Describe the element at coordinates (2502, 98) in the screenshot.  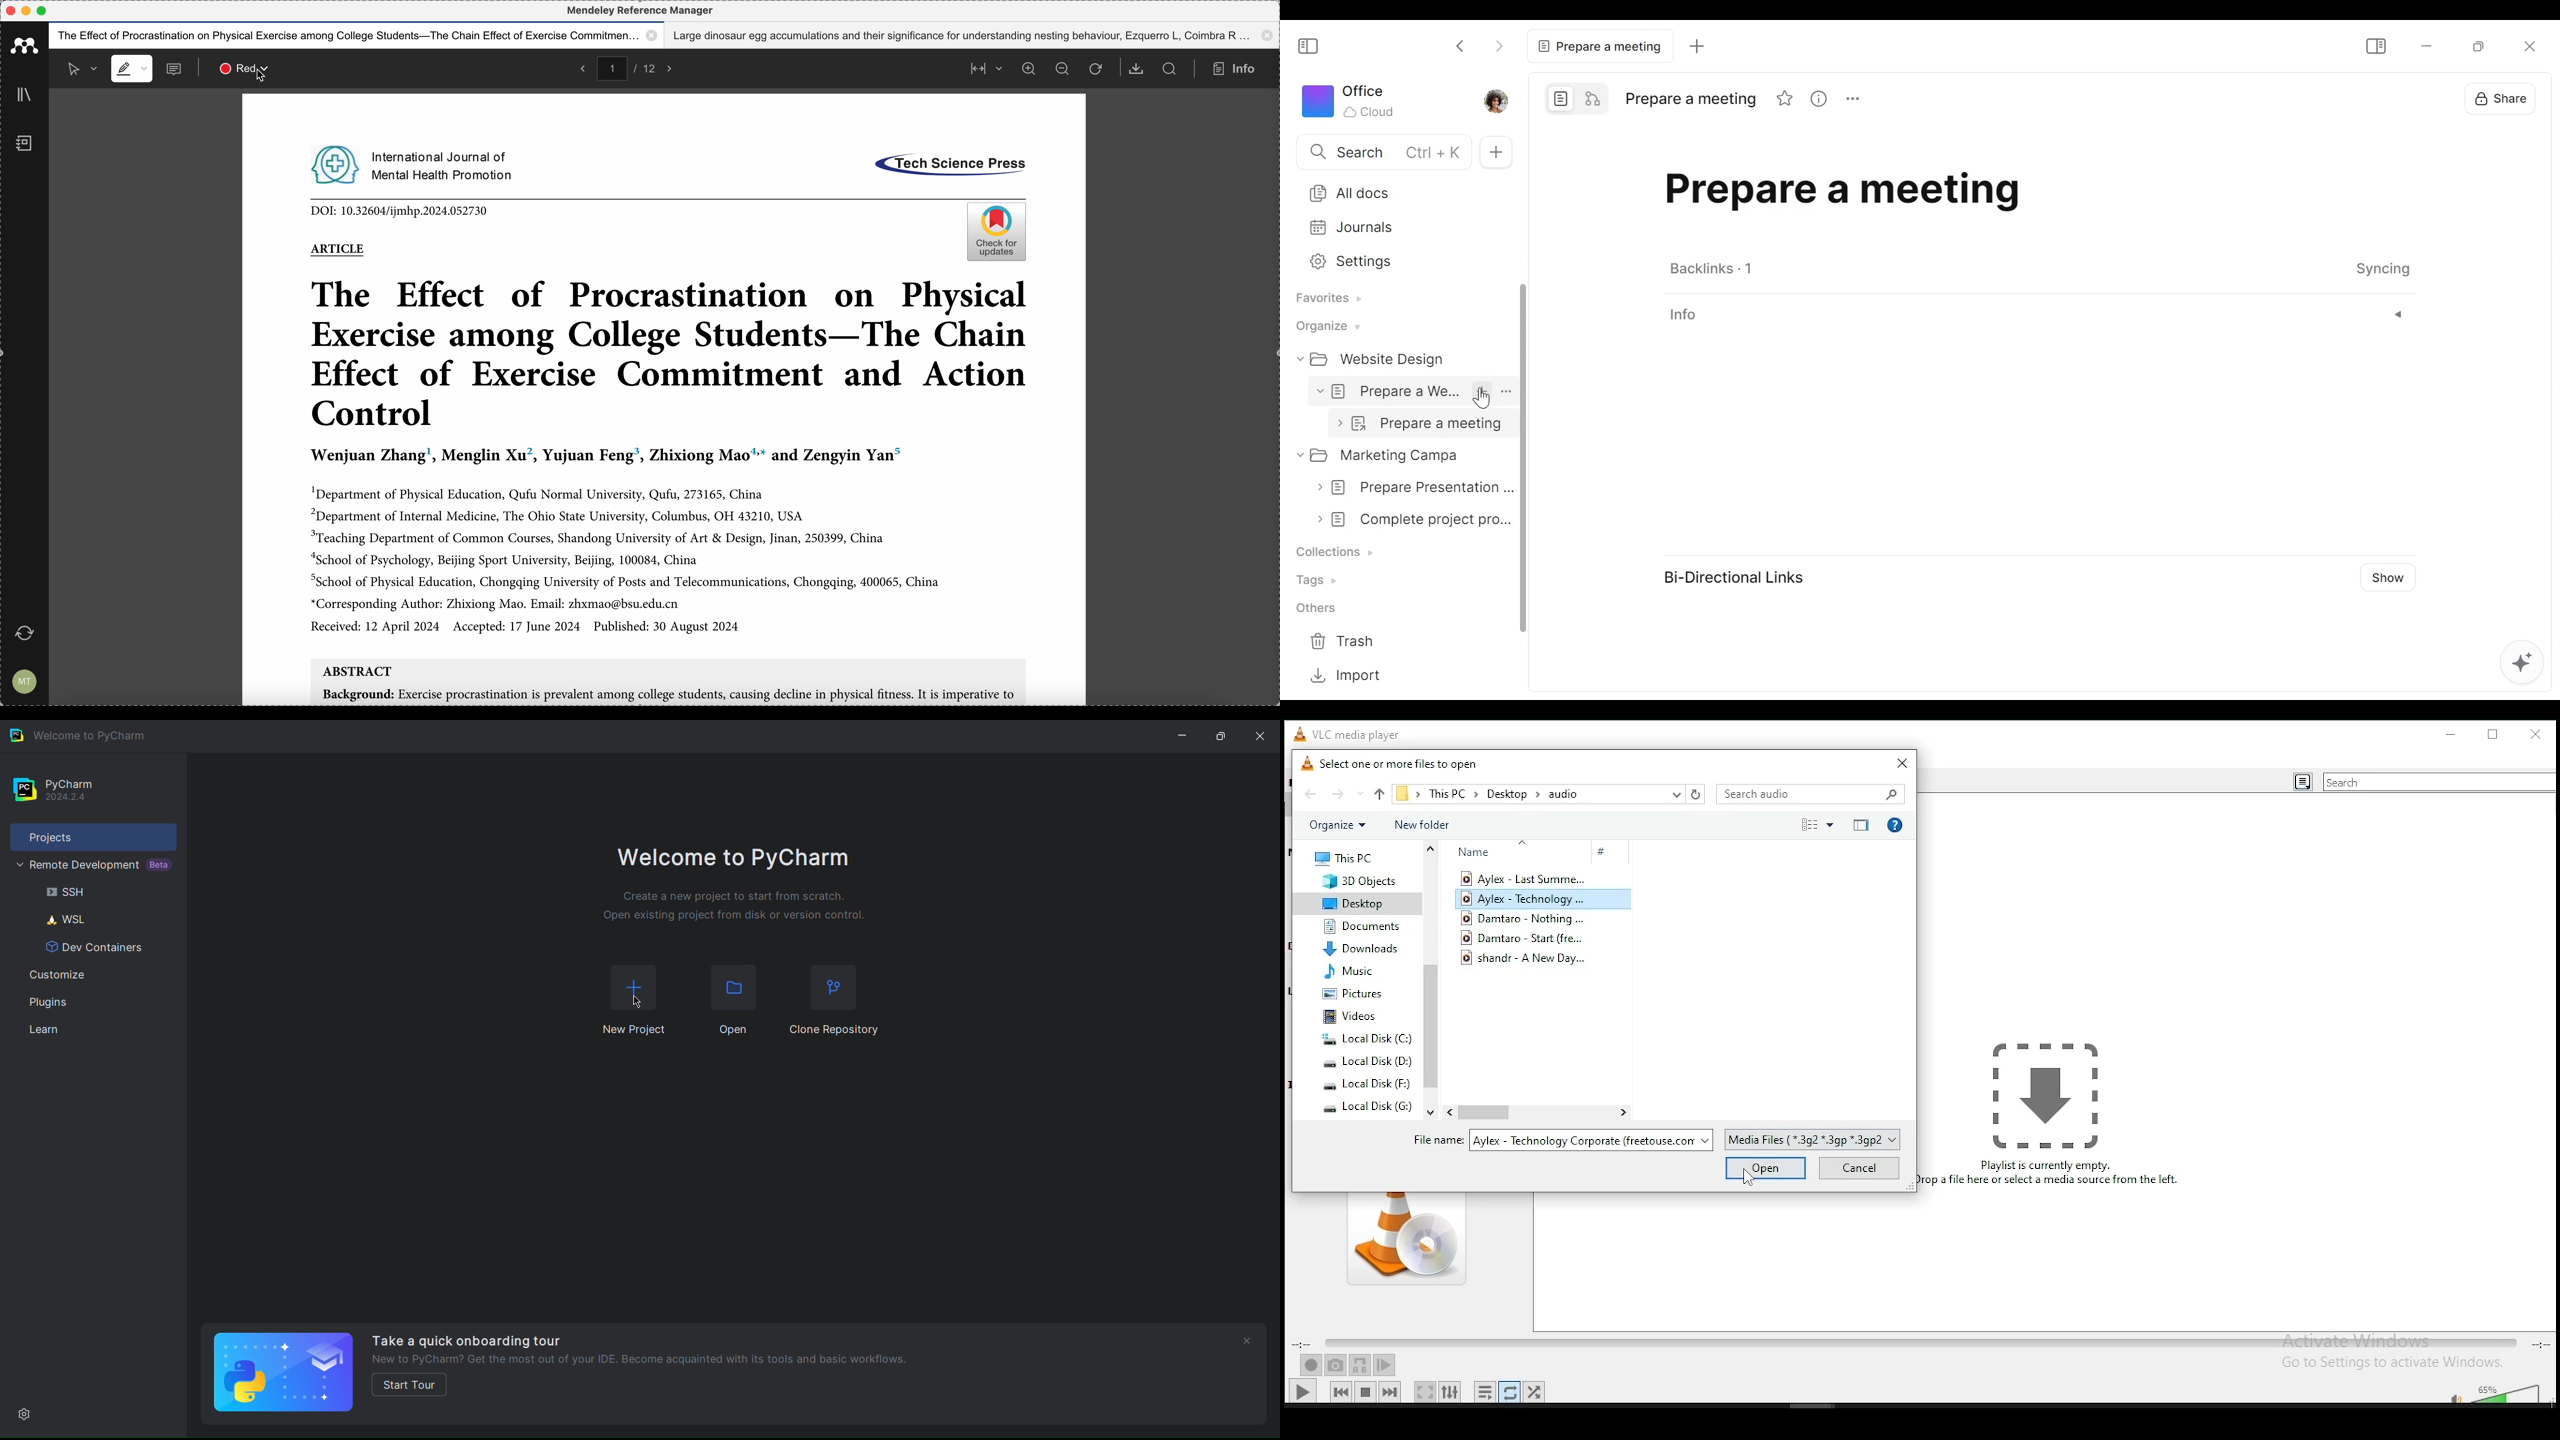
I see `Share` at that location.